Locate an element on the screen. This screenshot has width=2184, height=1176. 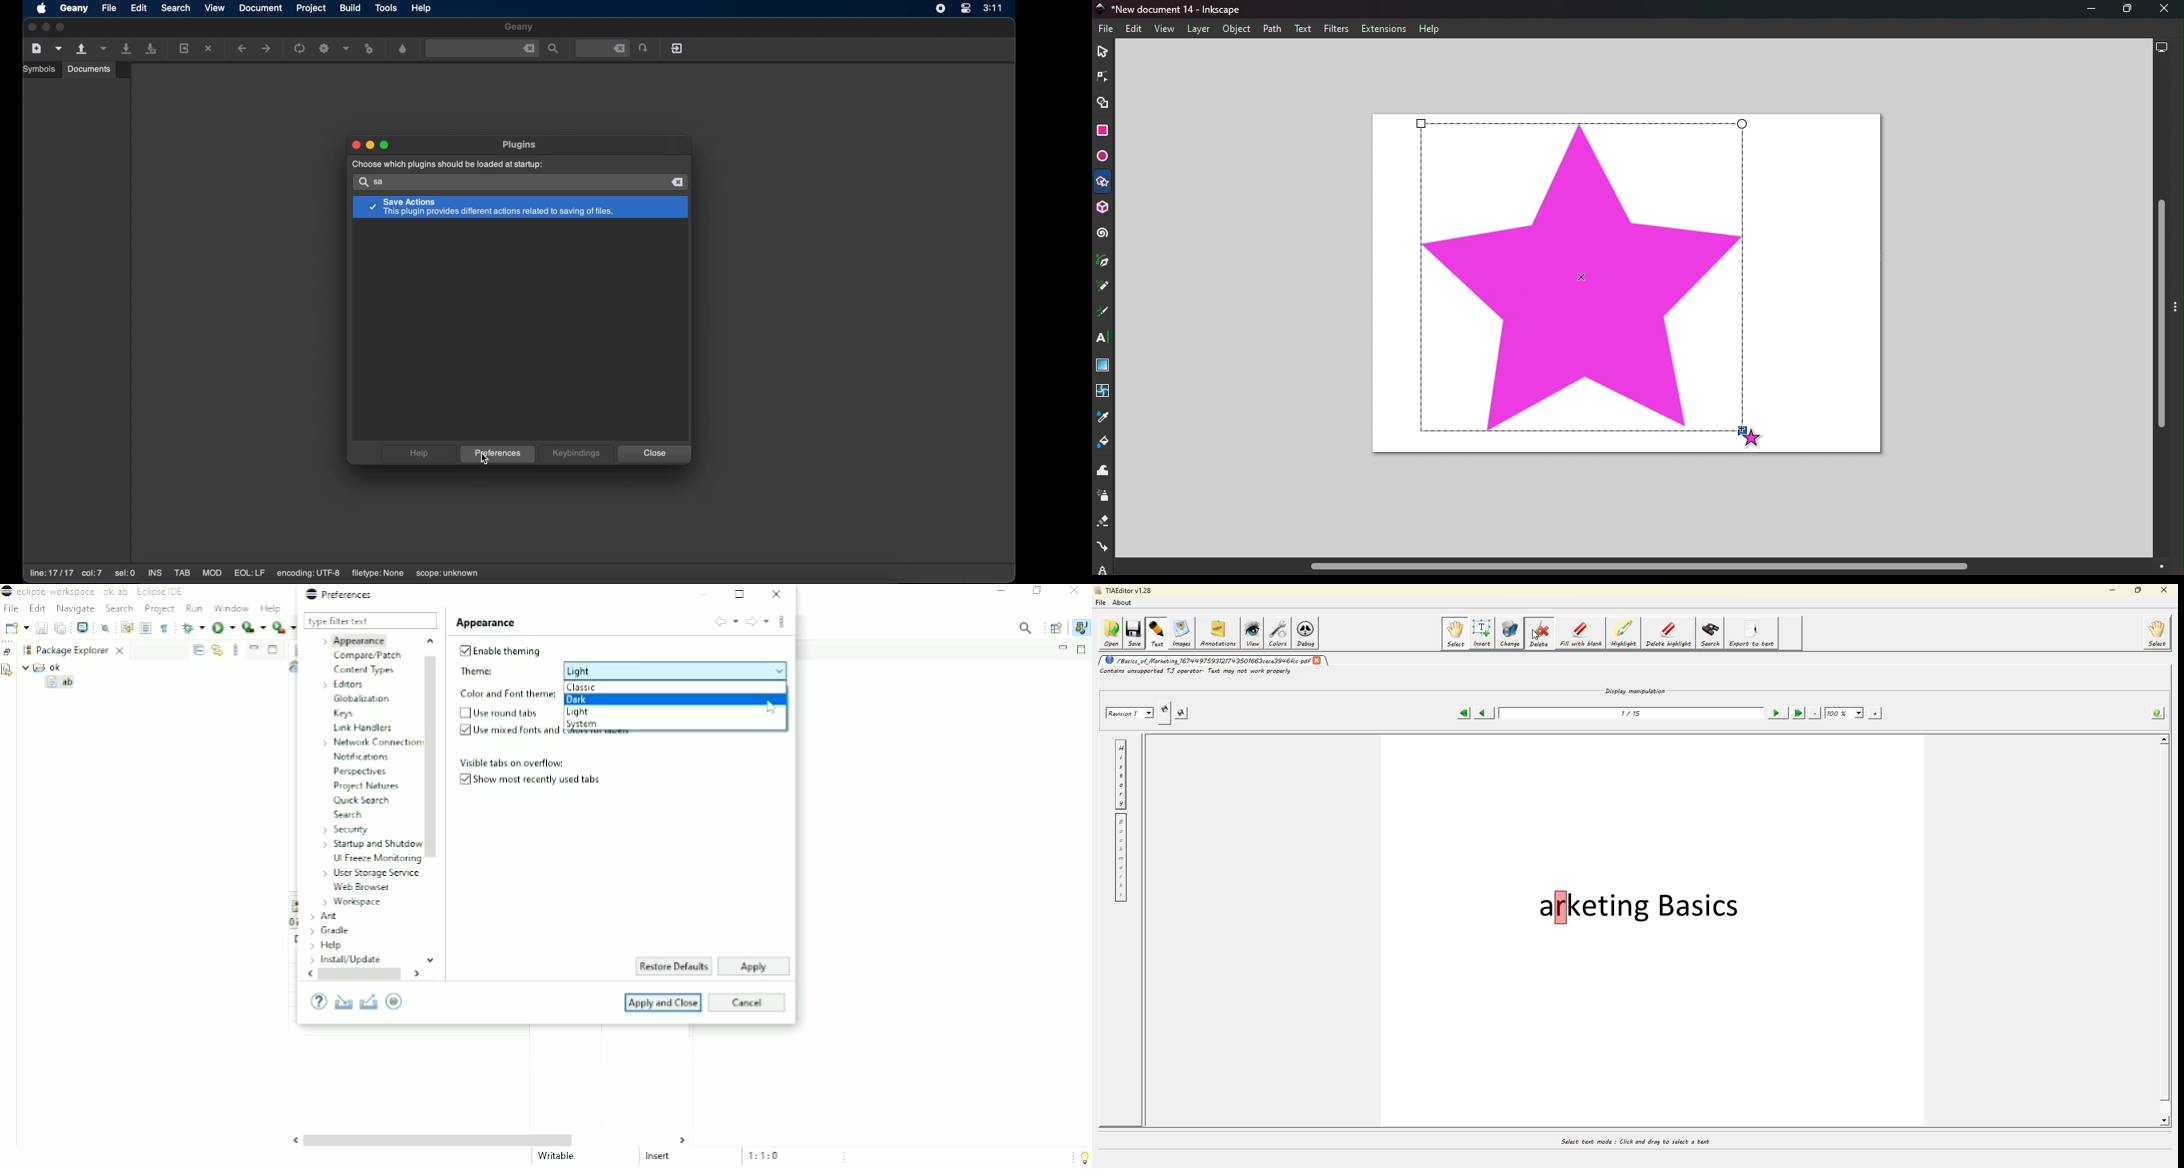
Toggle command panel is located at coordinates (2178, 316).